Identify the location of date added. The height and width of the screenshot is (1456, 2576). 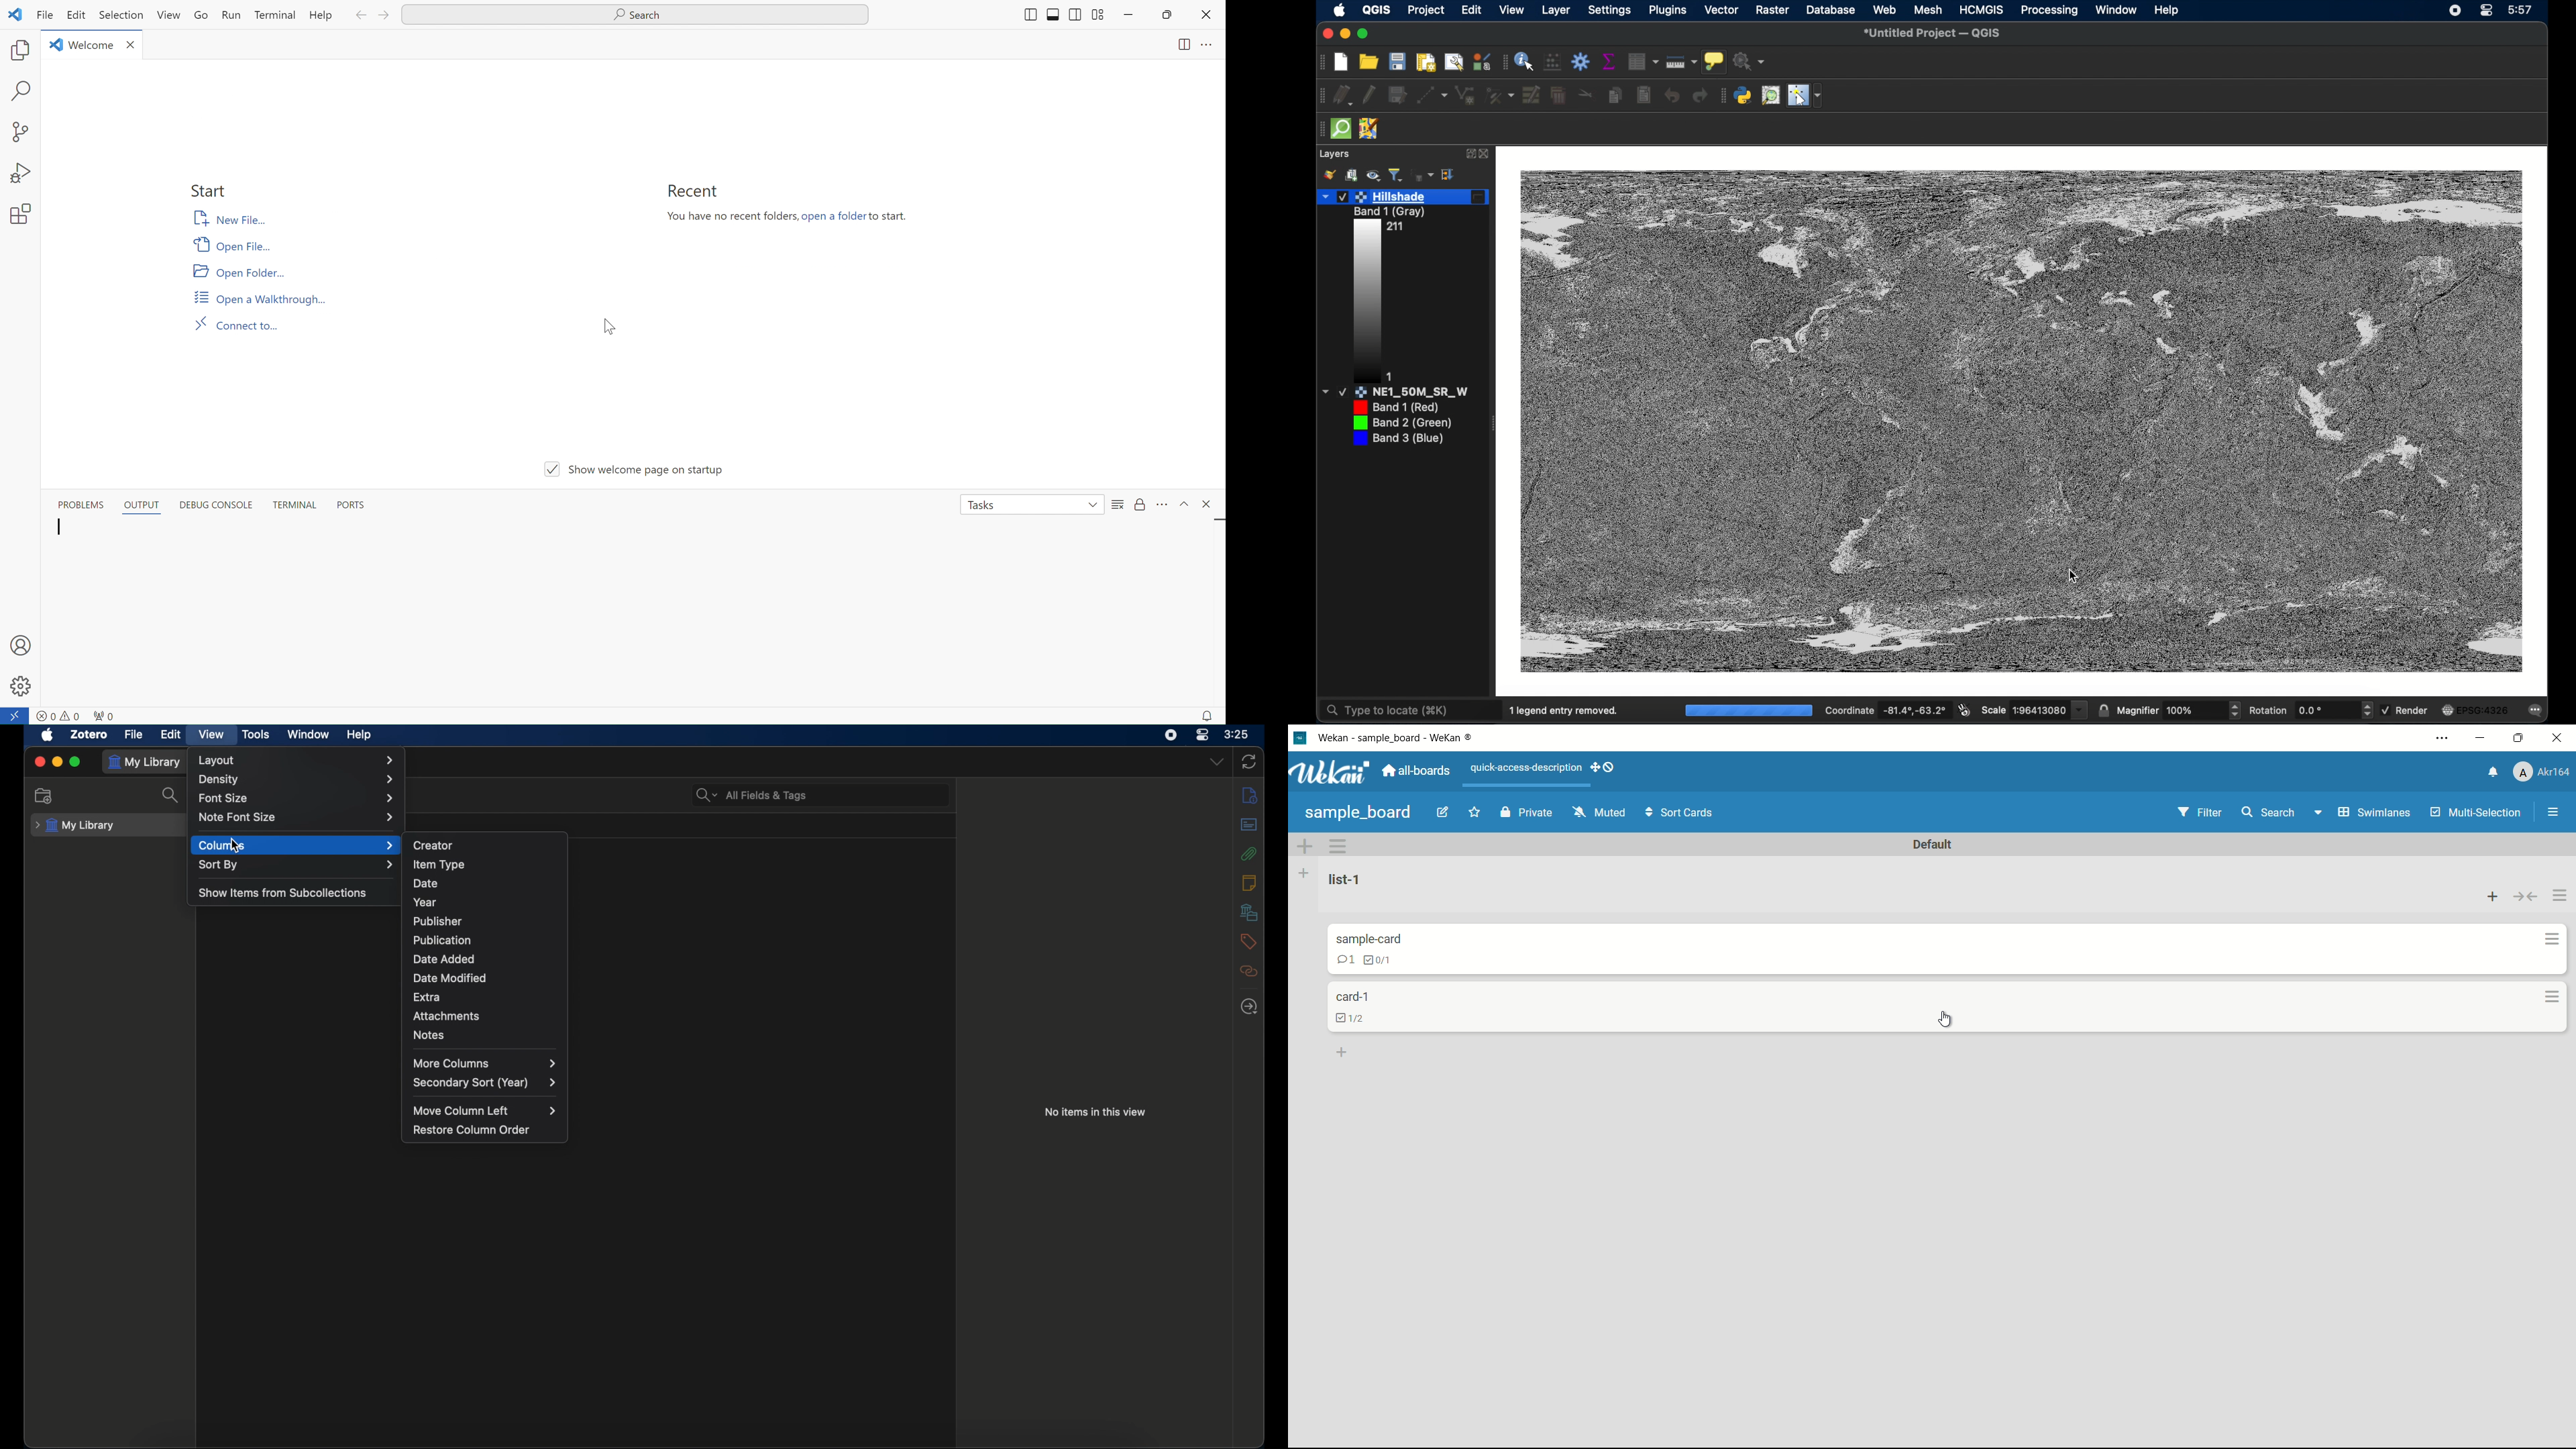
(444, 959).